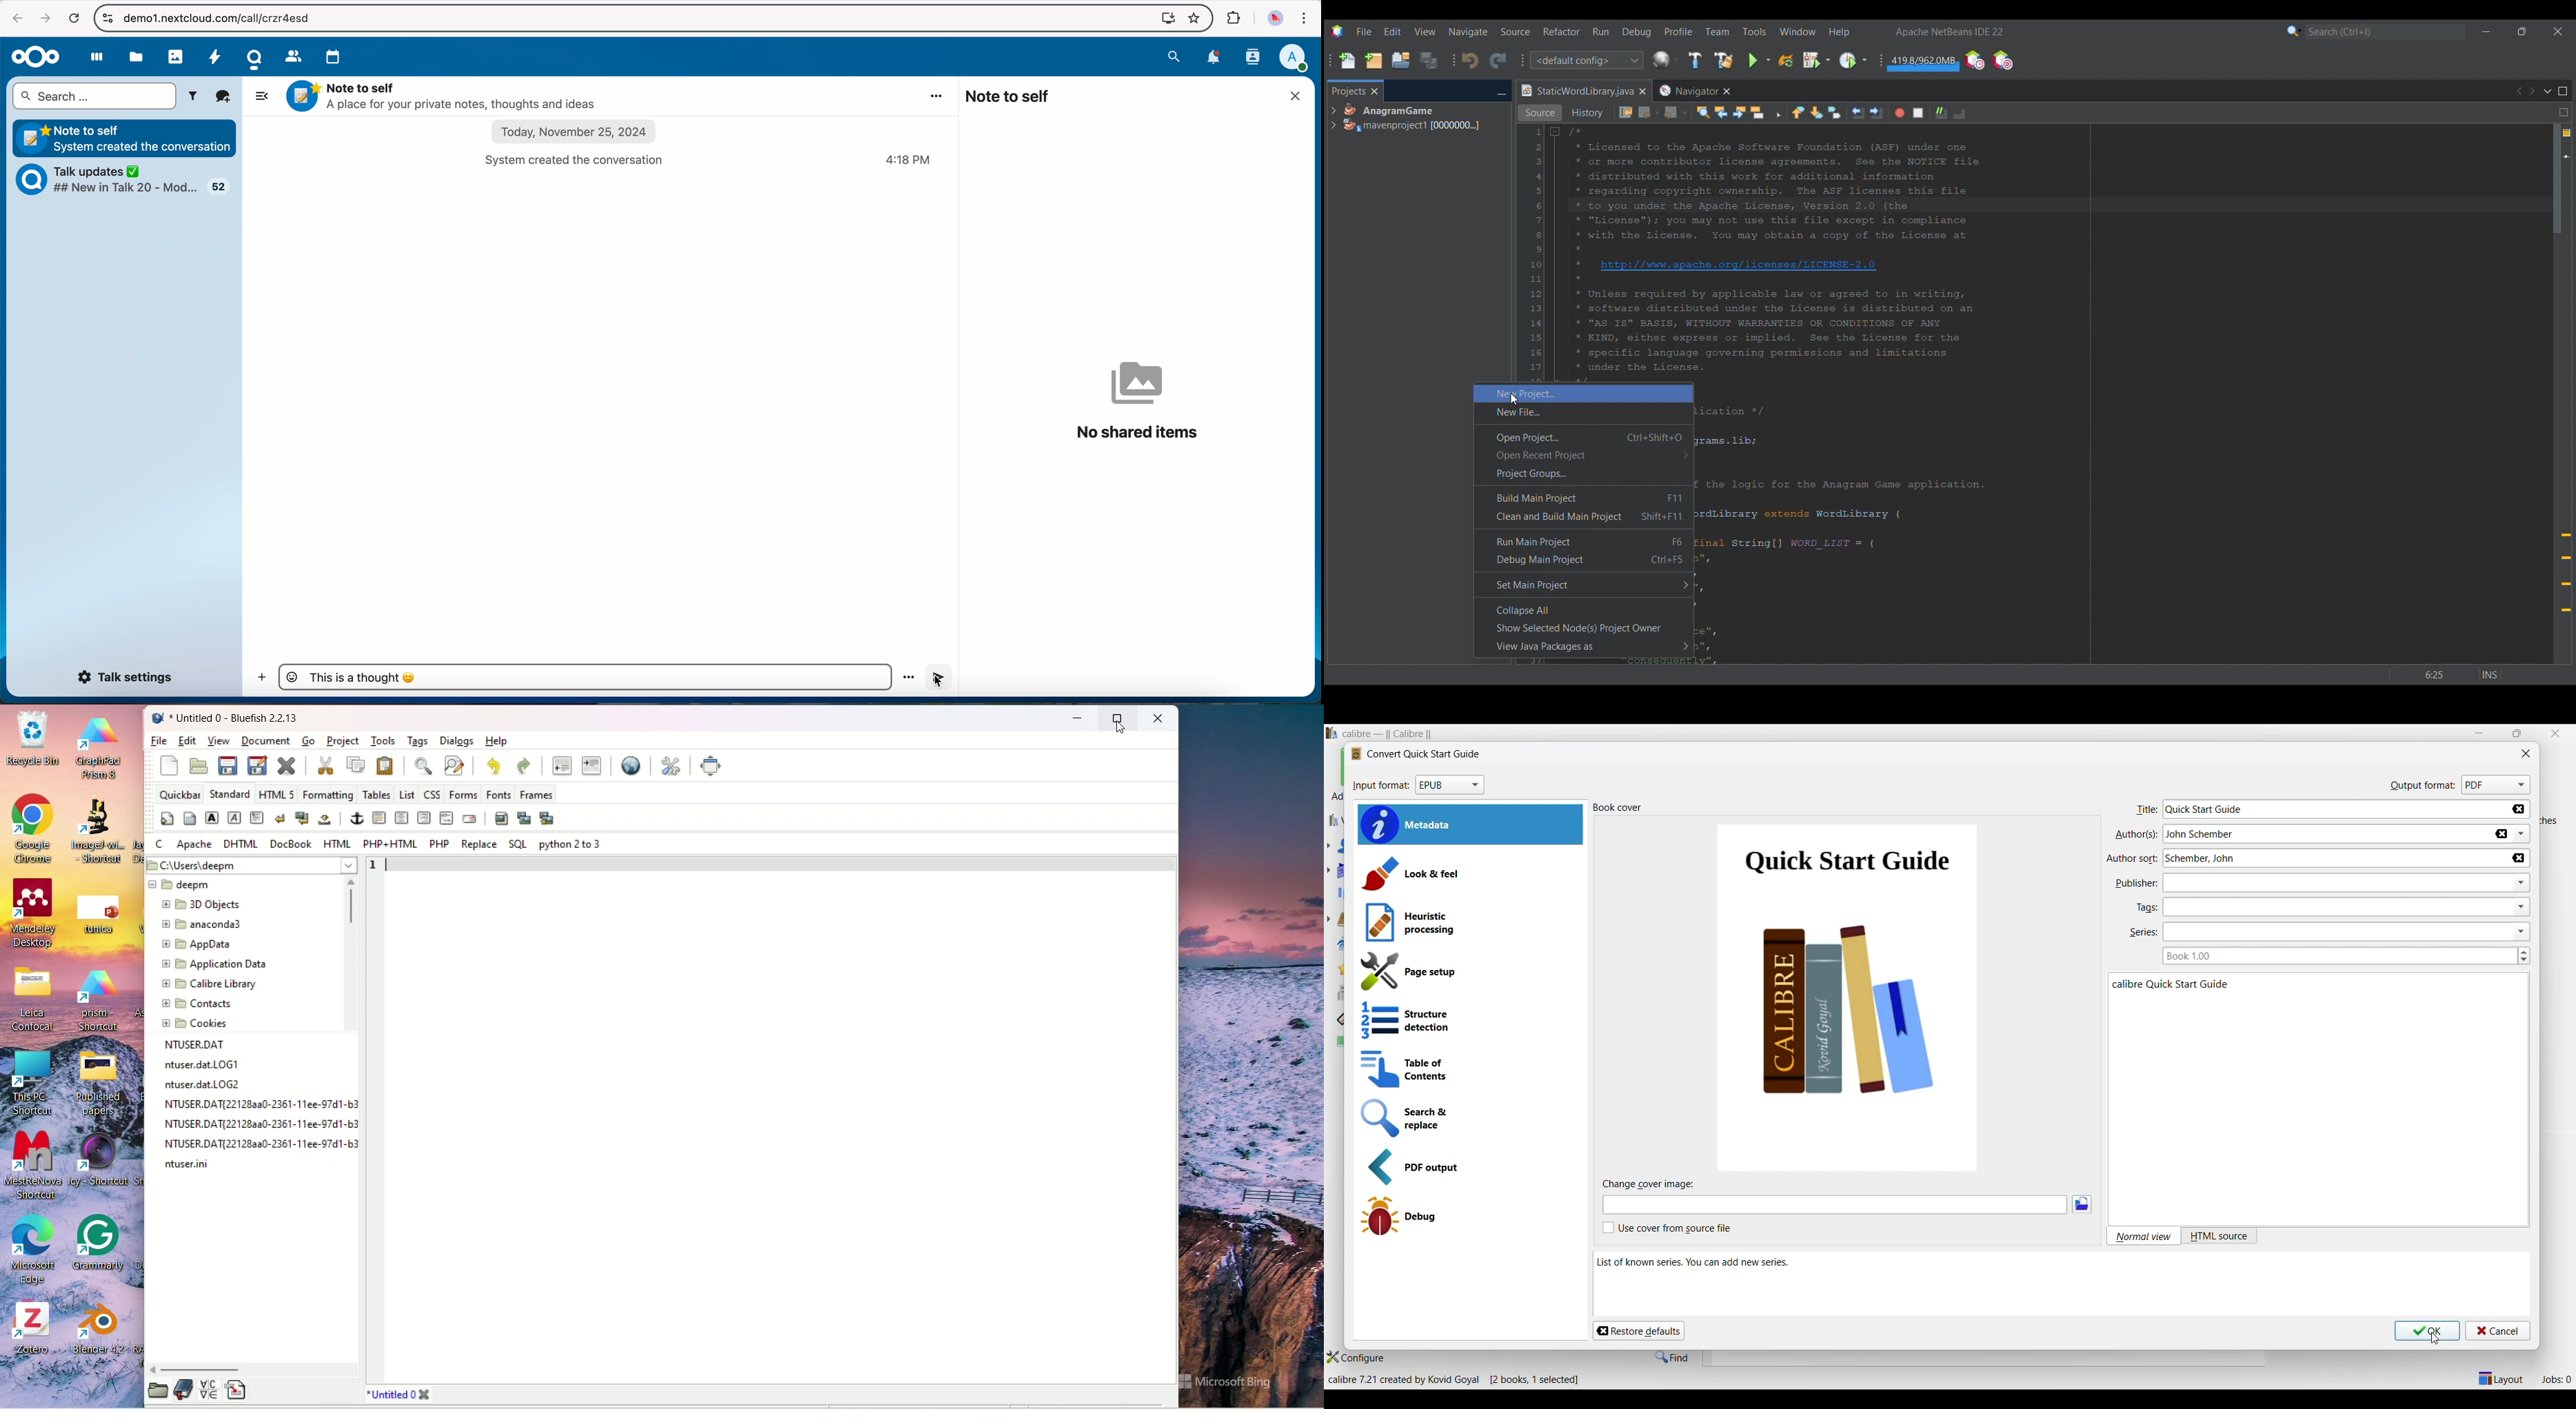 The height and width of the screenshot is (1428, 2576). Describe the element at coordinates (1298, 58) in the screenshot. I see `user profile` at that location.